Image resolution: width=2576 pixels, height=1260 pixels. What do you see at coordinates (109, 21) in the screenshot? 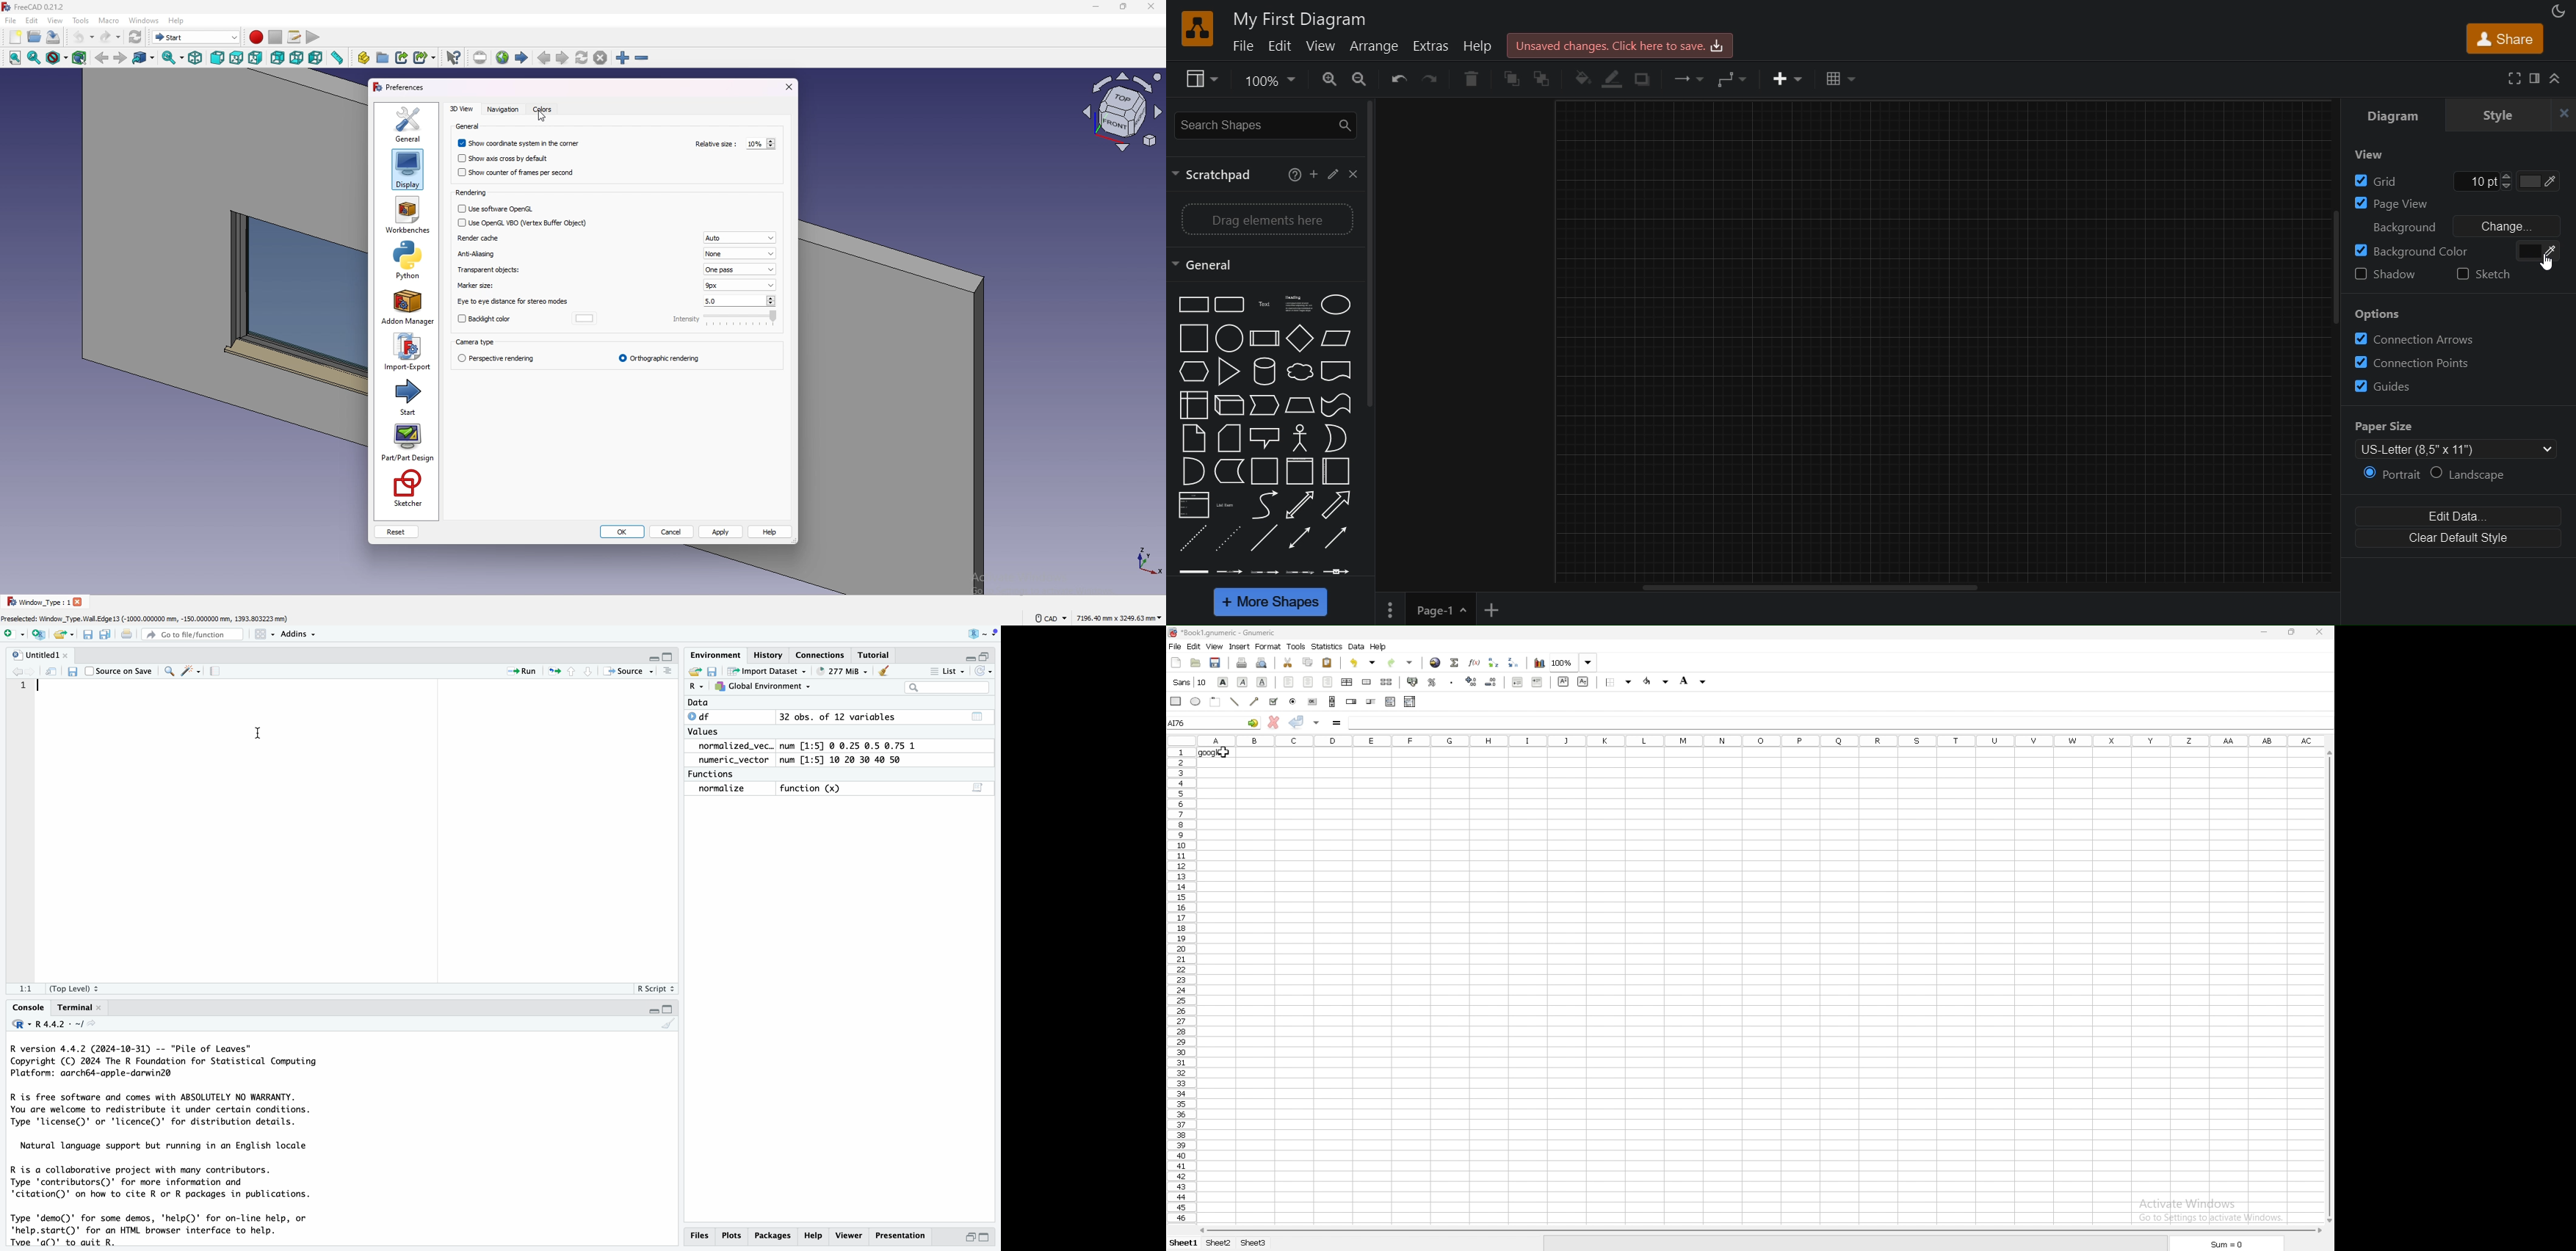
I see `macro` at bounding box center [109, 21].